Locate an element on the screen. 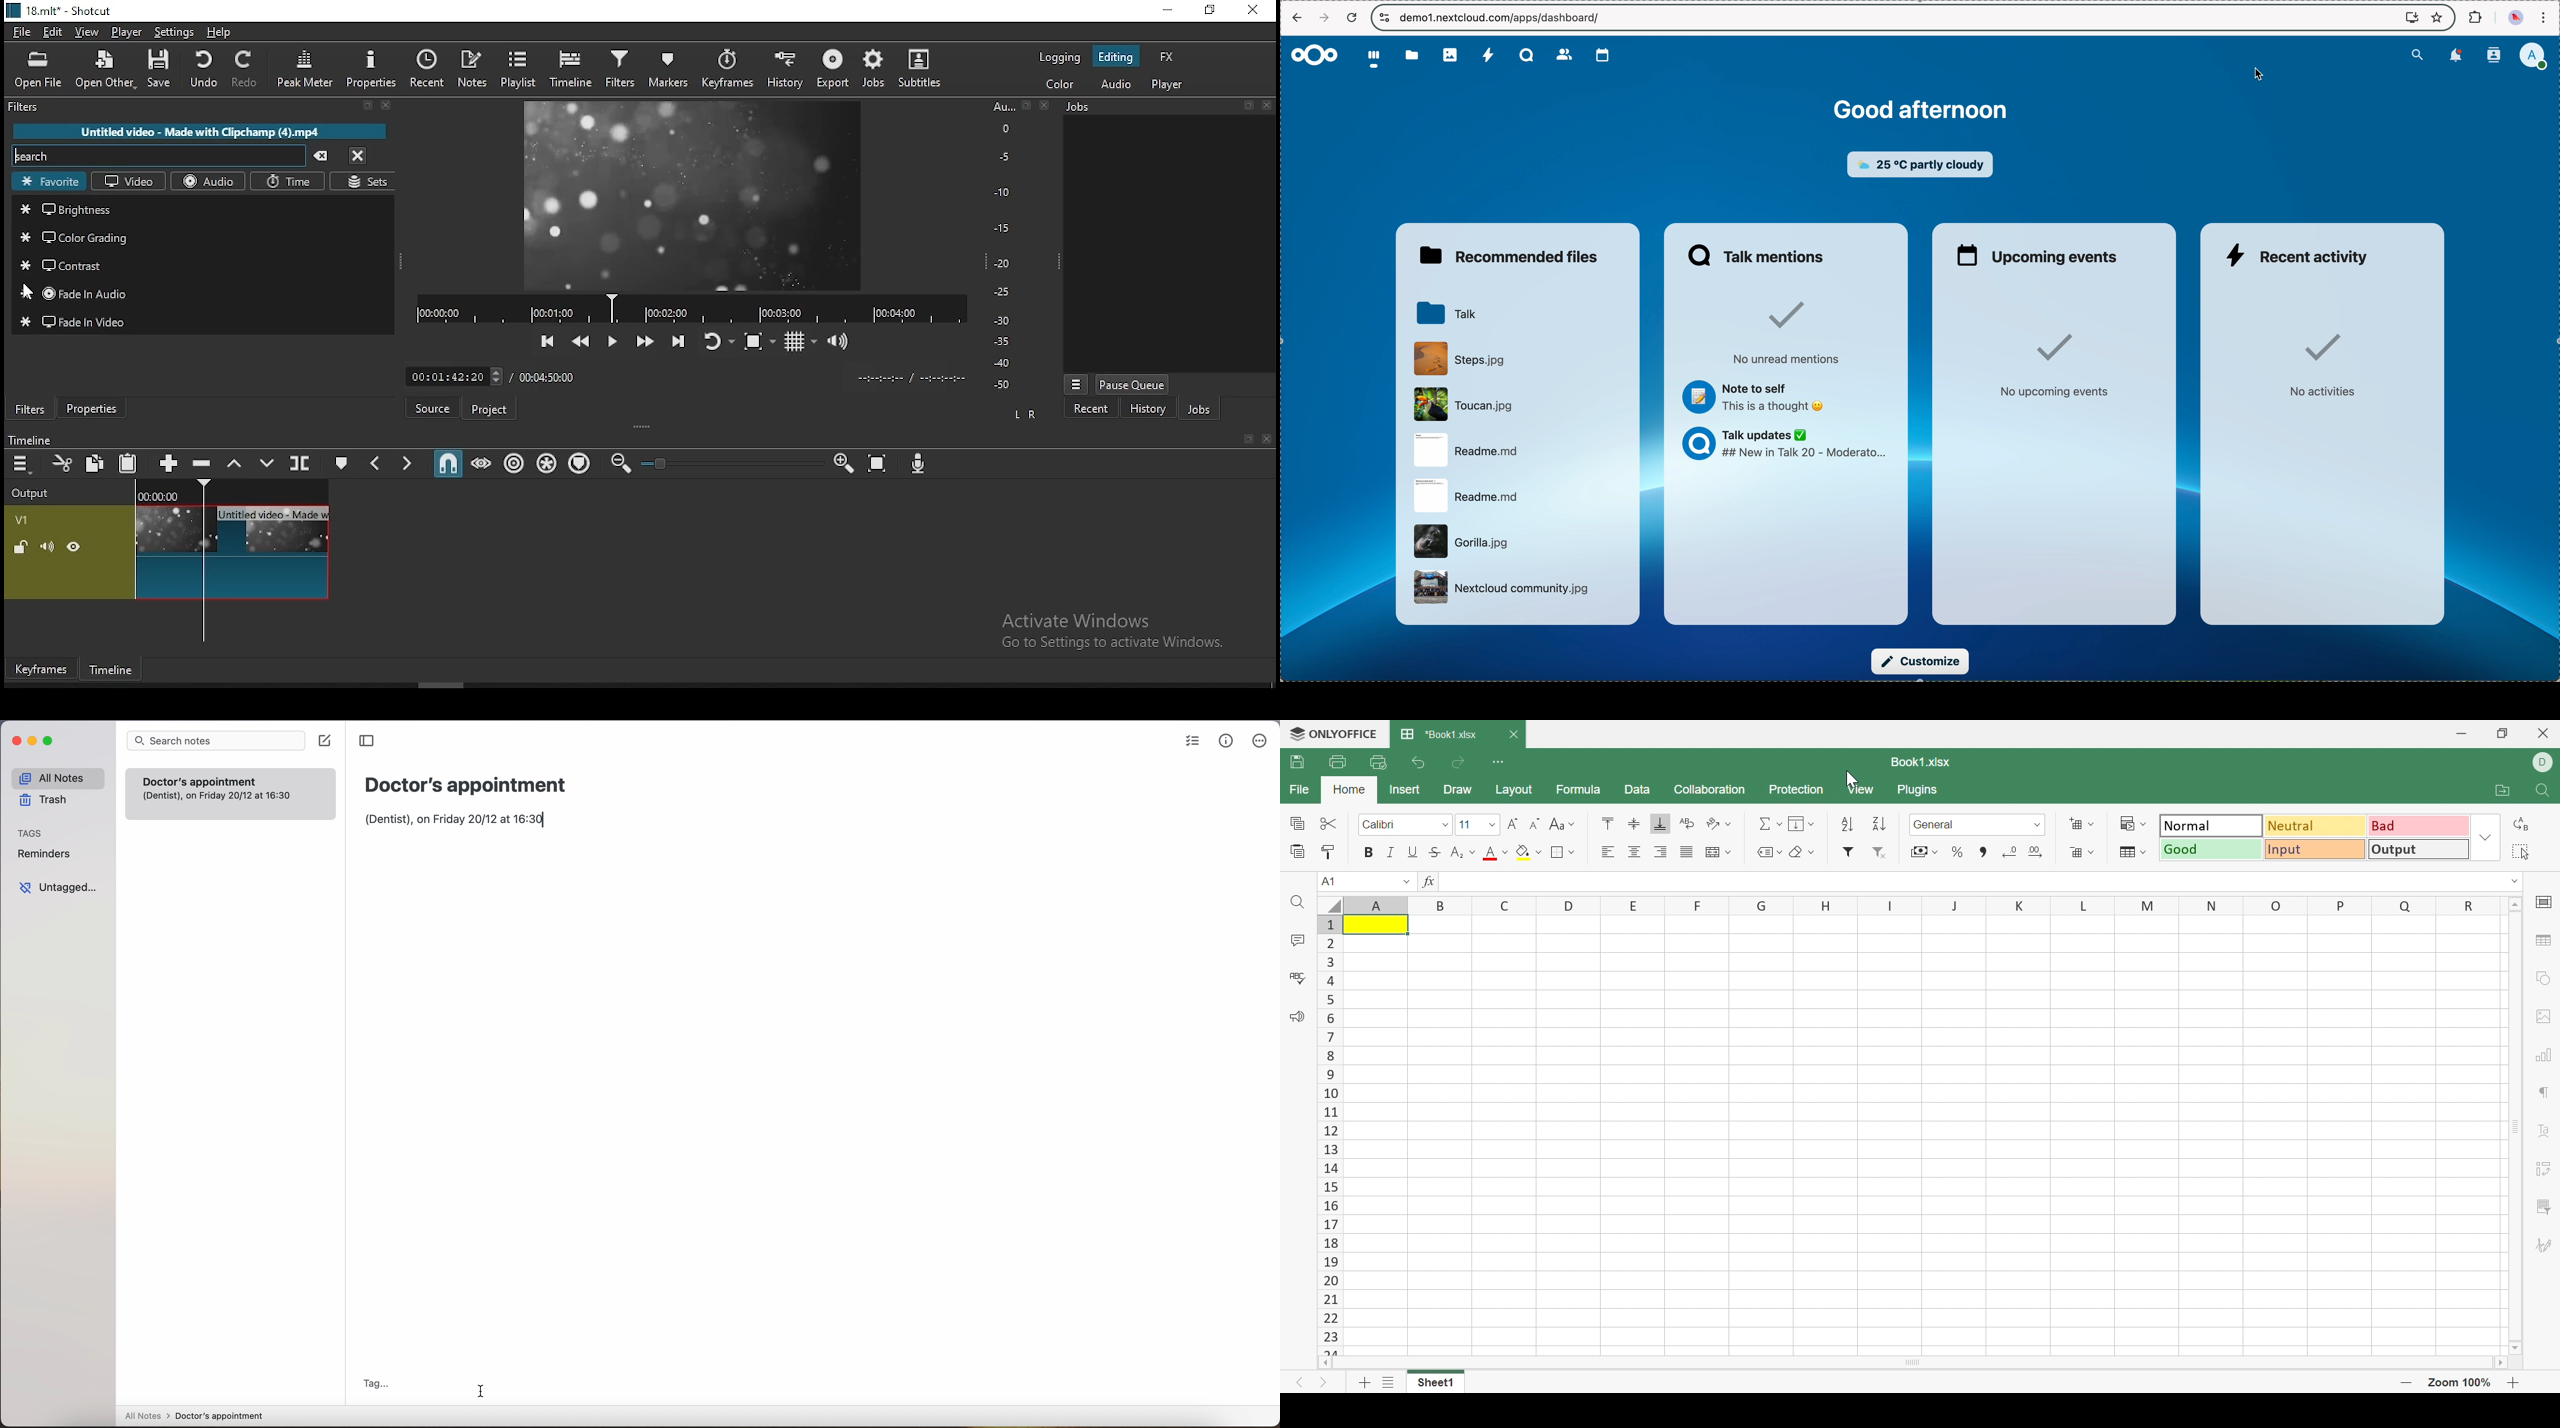 This screenshot has width=2576, height=1428. Layout is located at coordinates (1514, 789).